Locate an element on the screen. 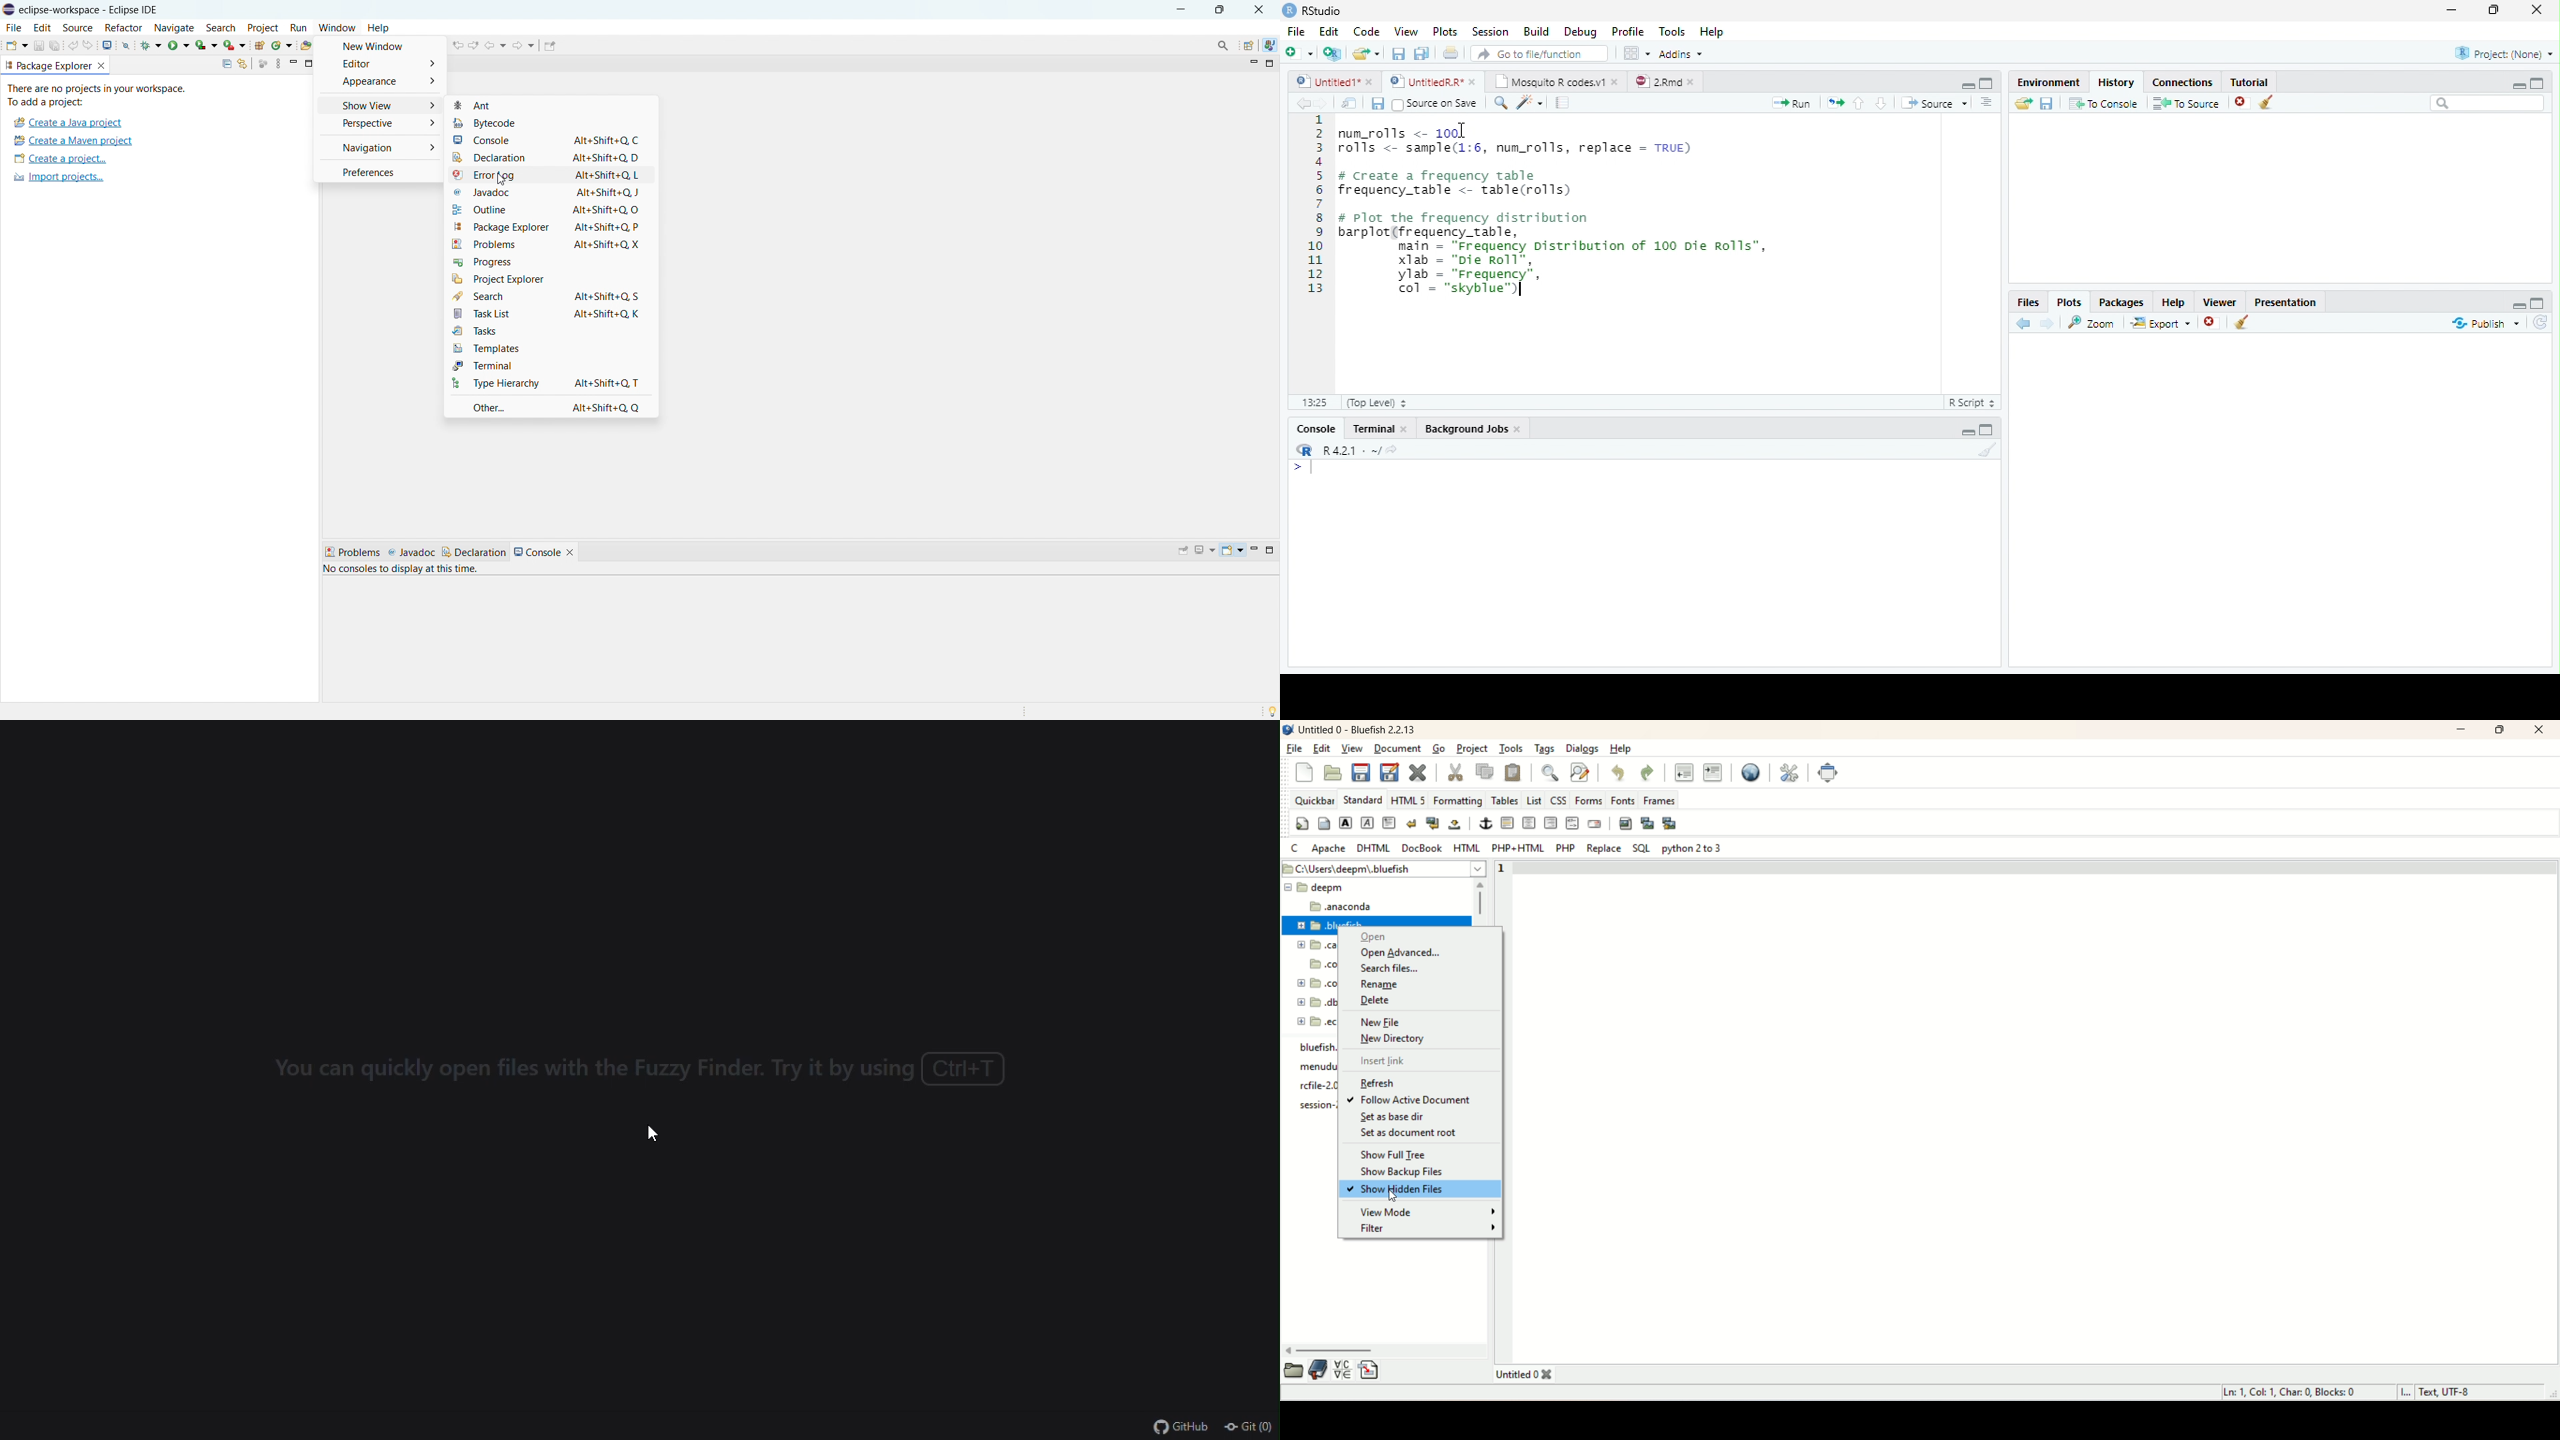 The width and height of the screenshot is (2576, 1456). Ant is located at coordinates (479, 105).